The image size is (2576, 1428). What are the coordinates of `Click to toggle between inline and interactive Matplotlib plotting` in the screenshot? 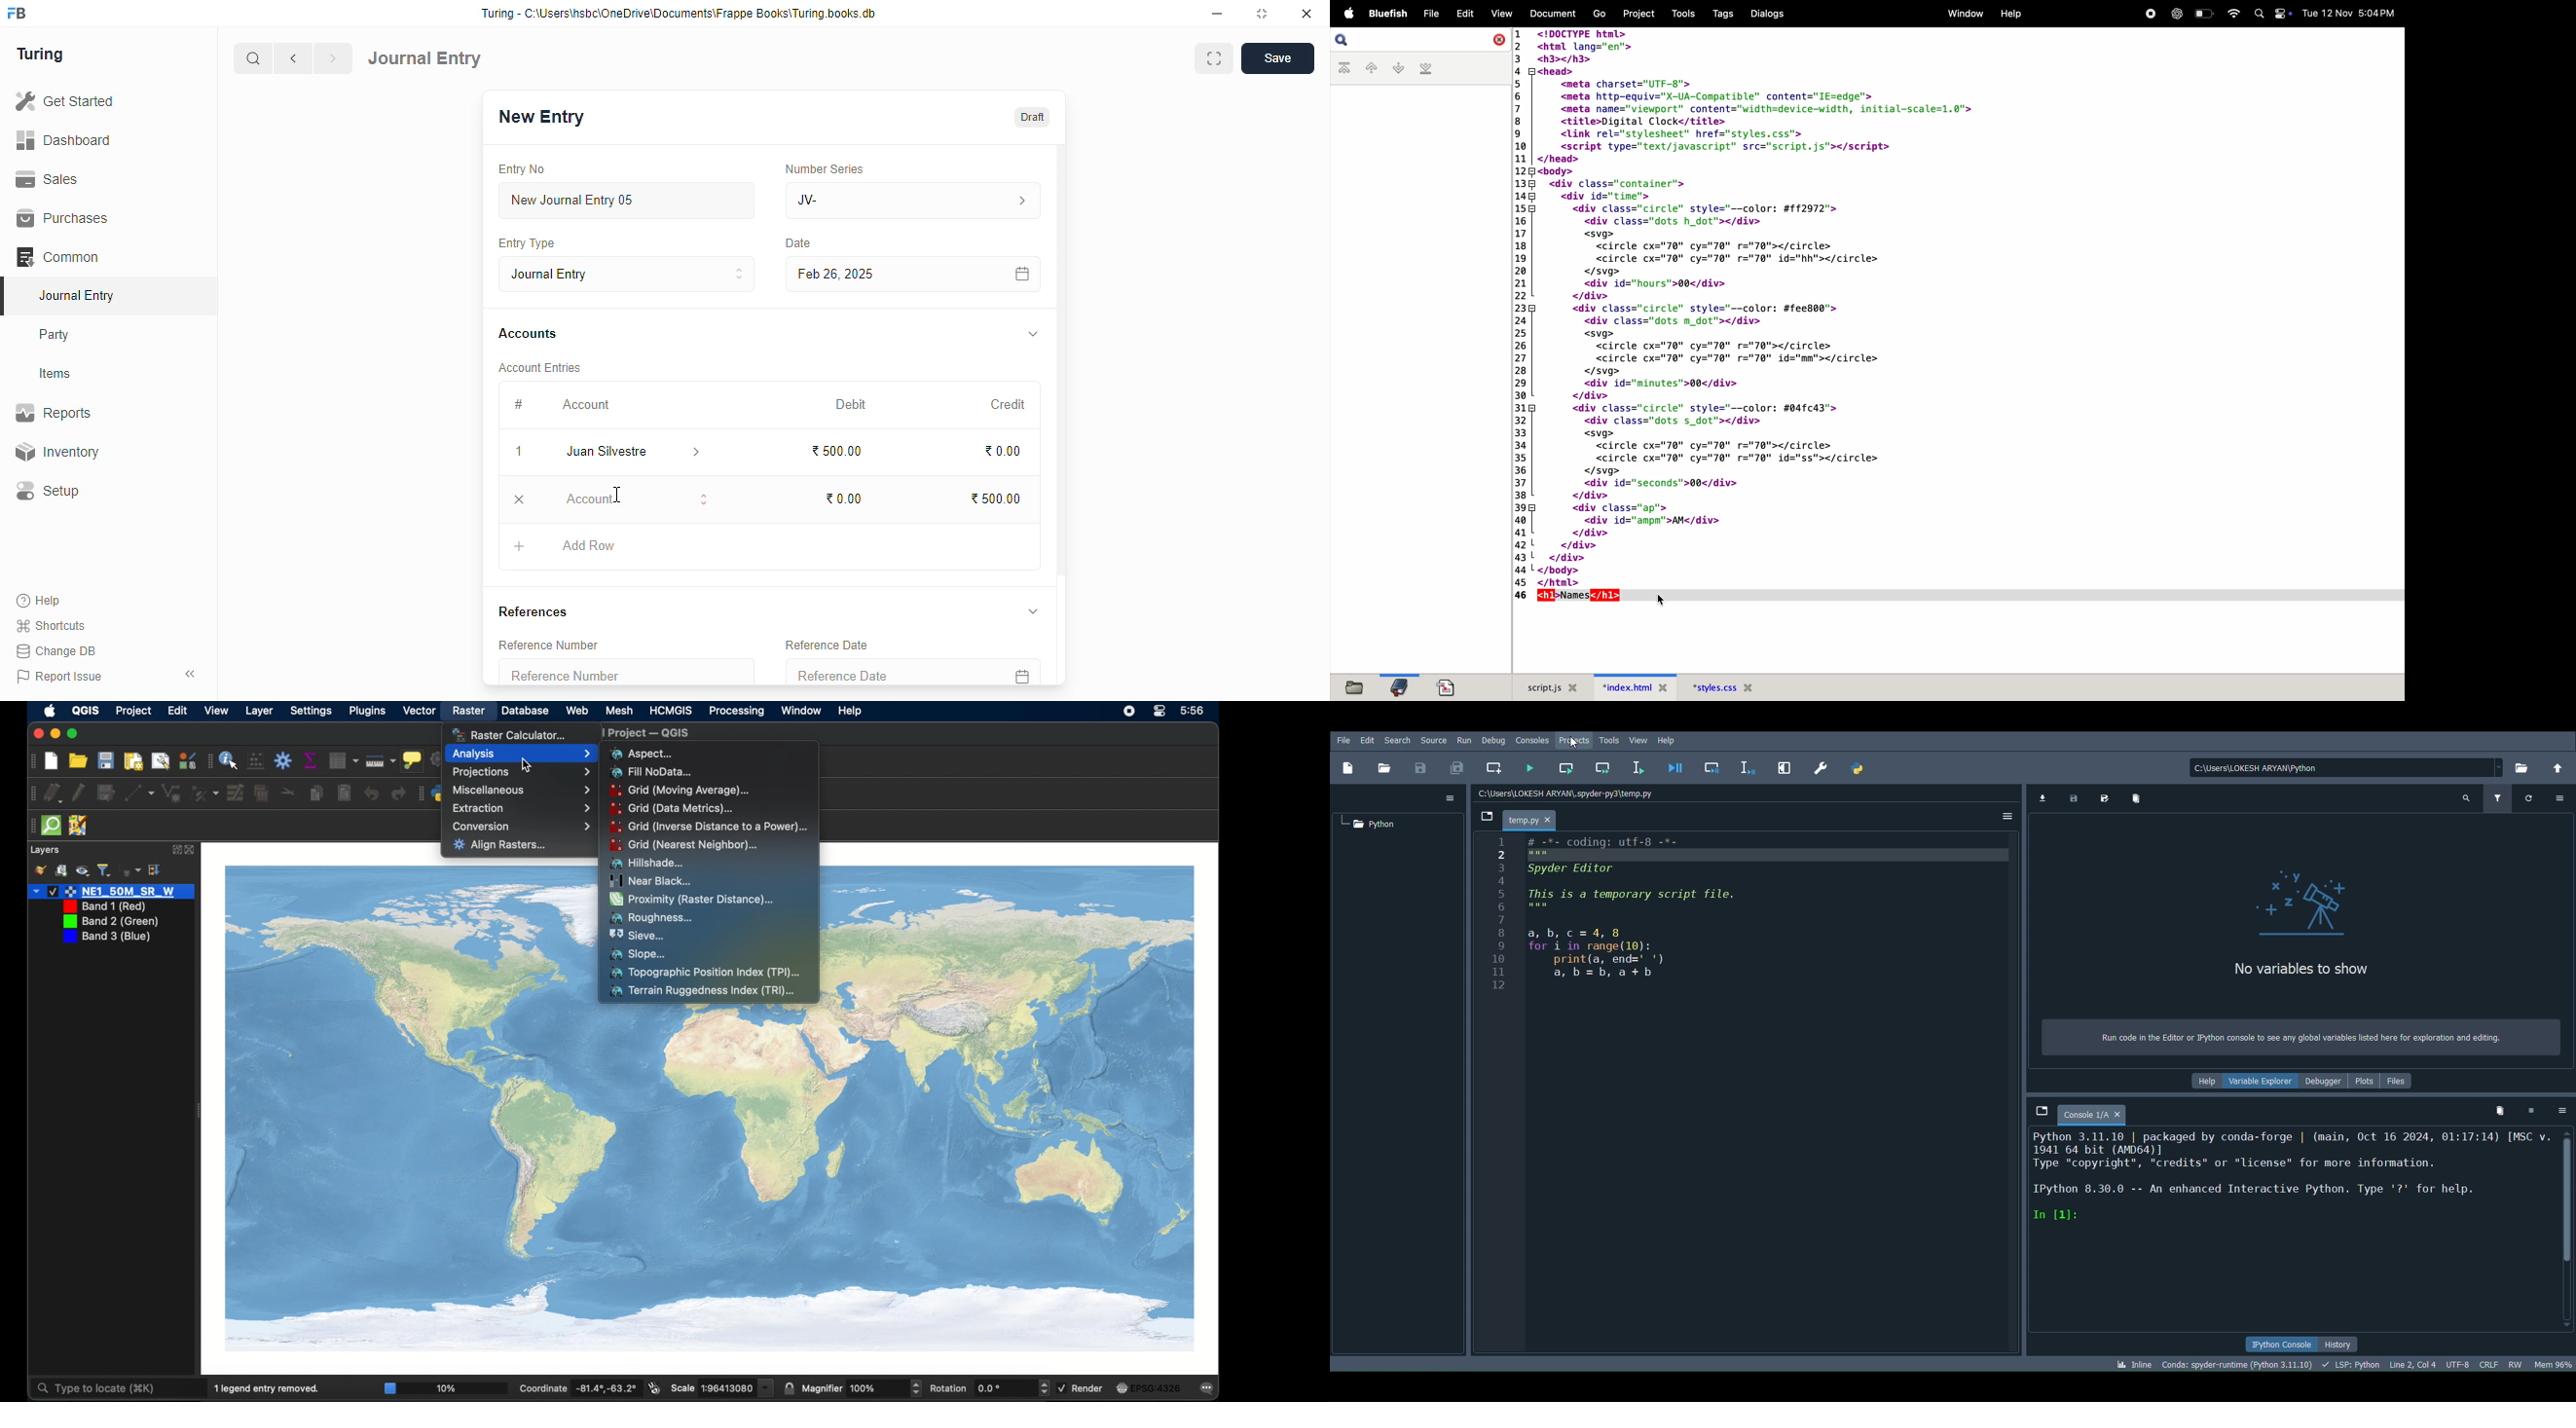 It's located at (2128, 1362).